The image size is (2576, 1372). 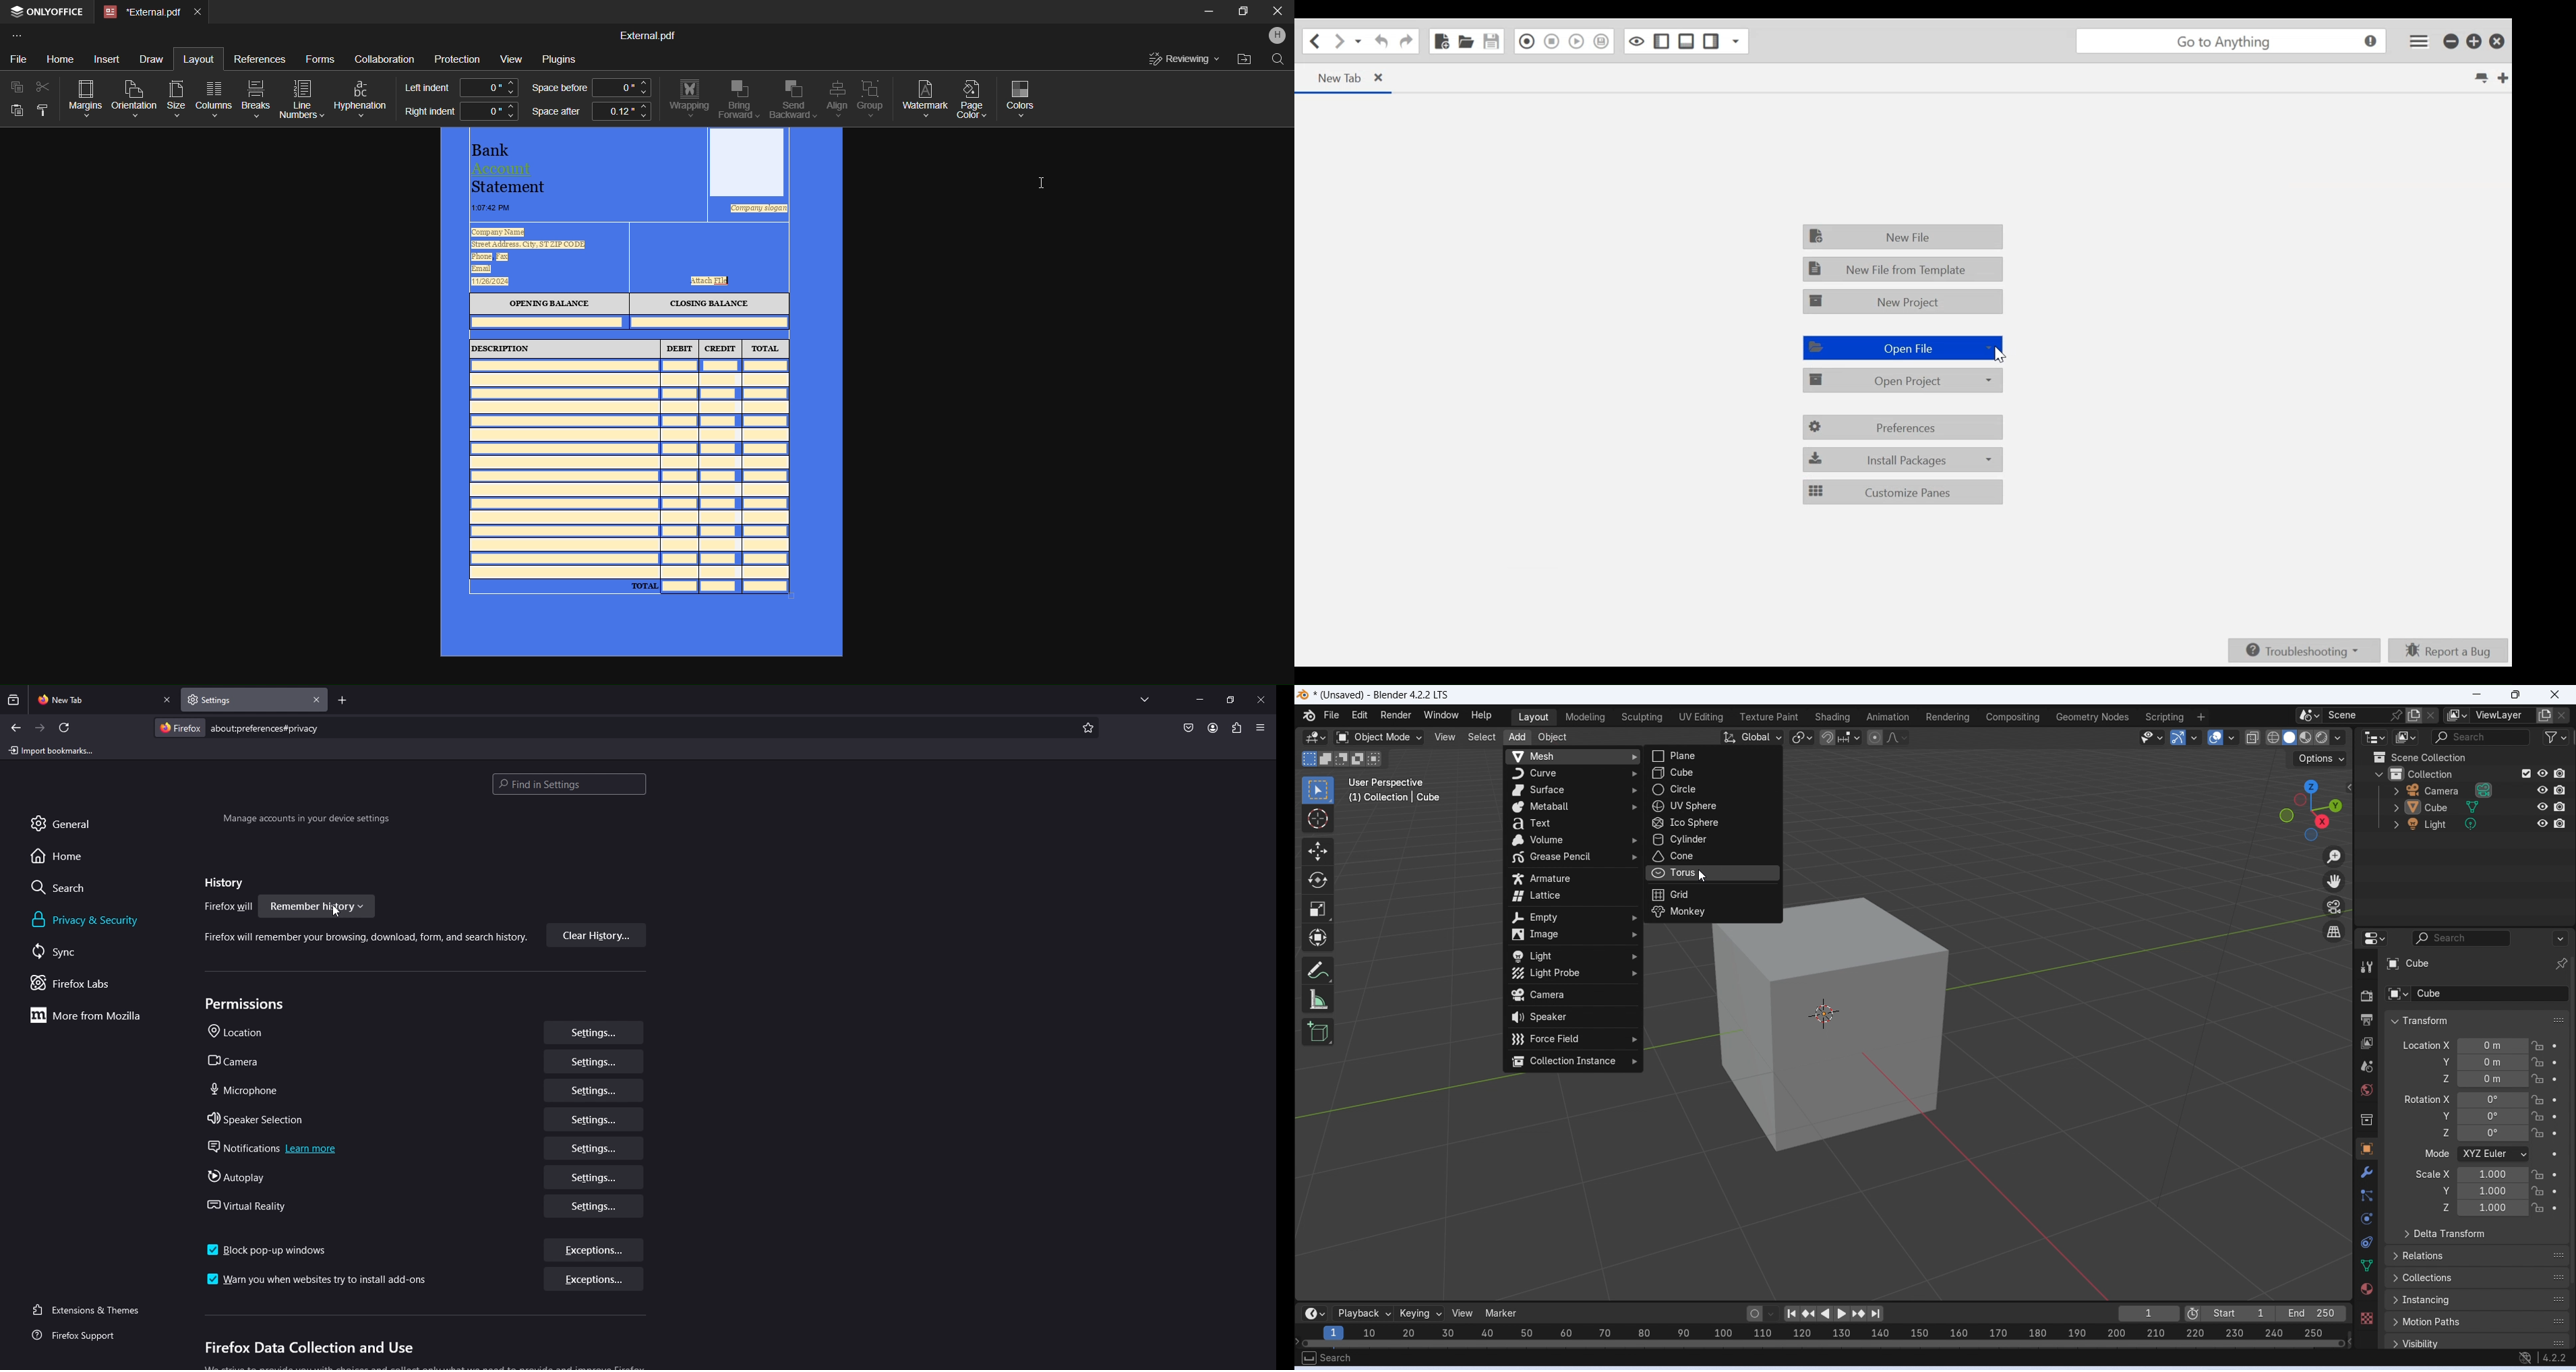 What do you see at coordinates (642, 394) in the screenshot?
I see `Changed Form Background Color to blue` at bounding box center [642, 394].